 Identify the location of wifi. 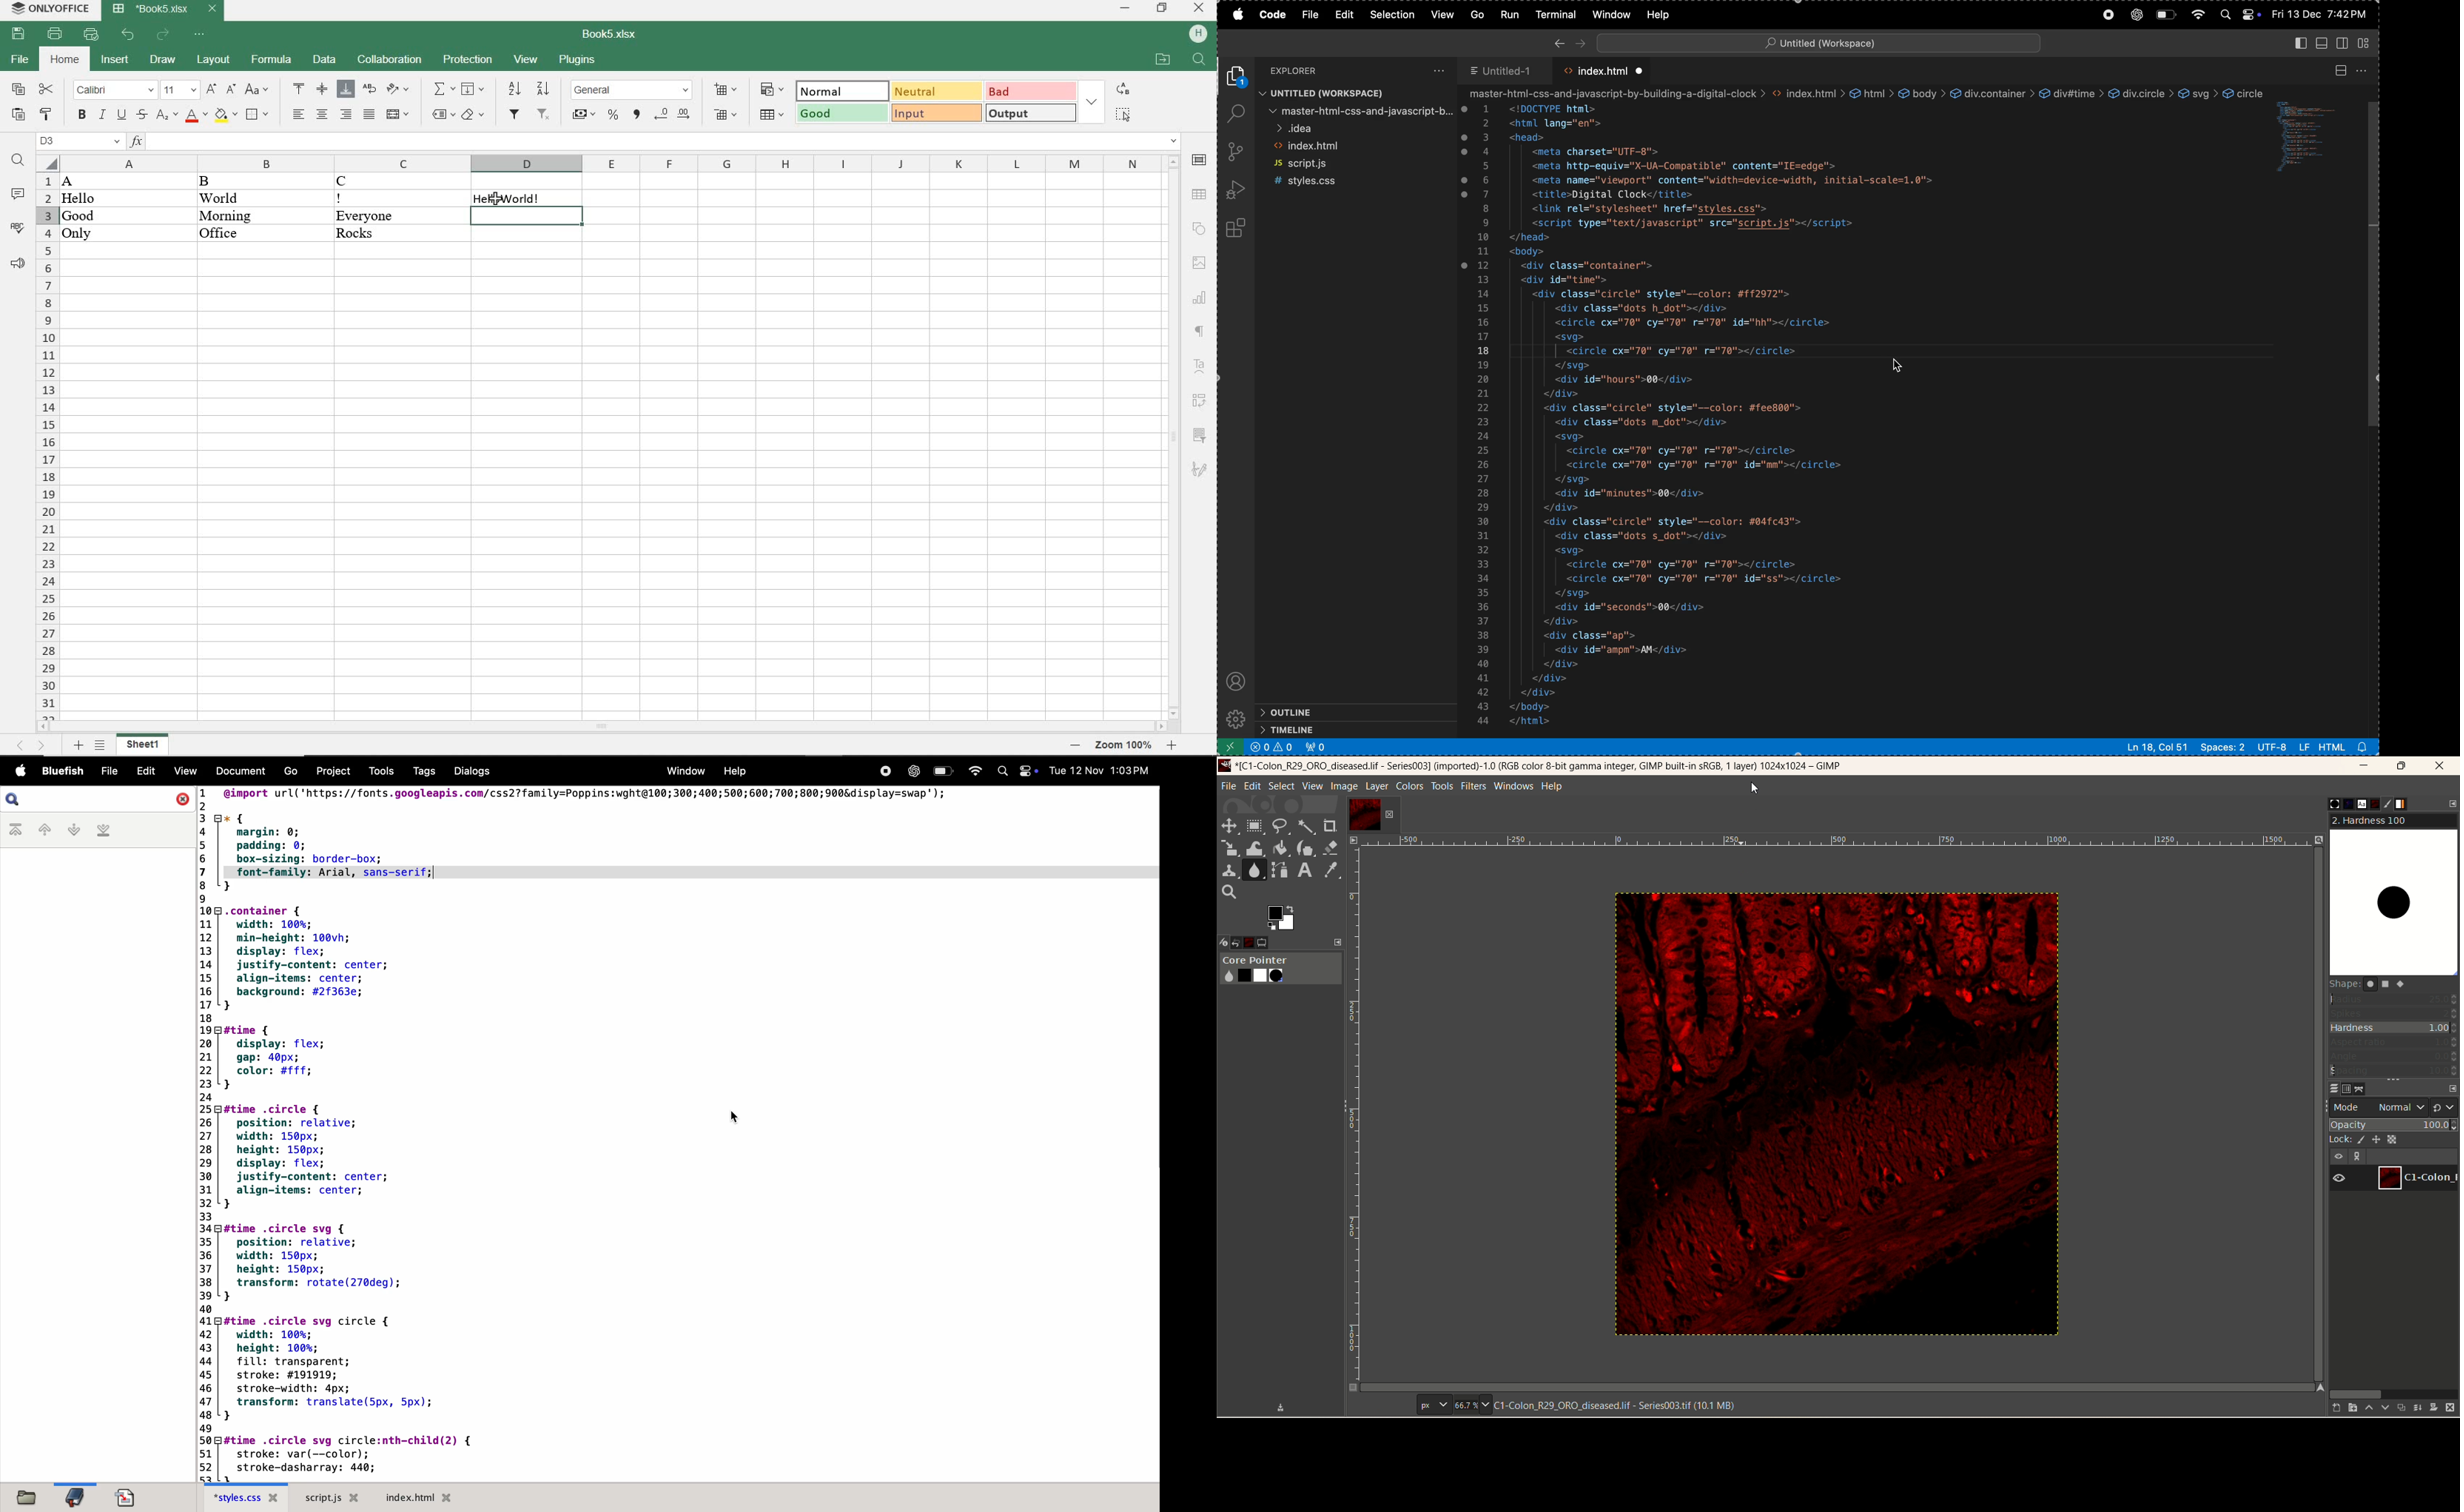
(2199, 15).